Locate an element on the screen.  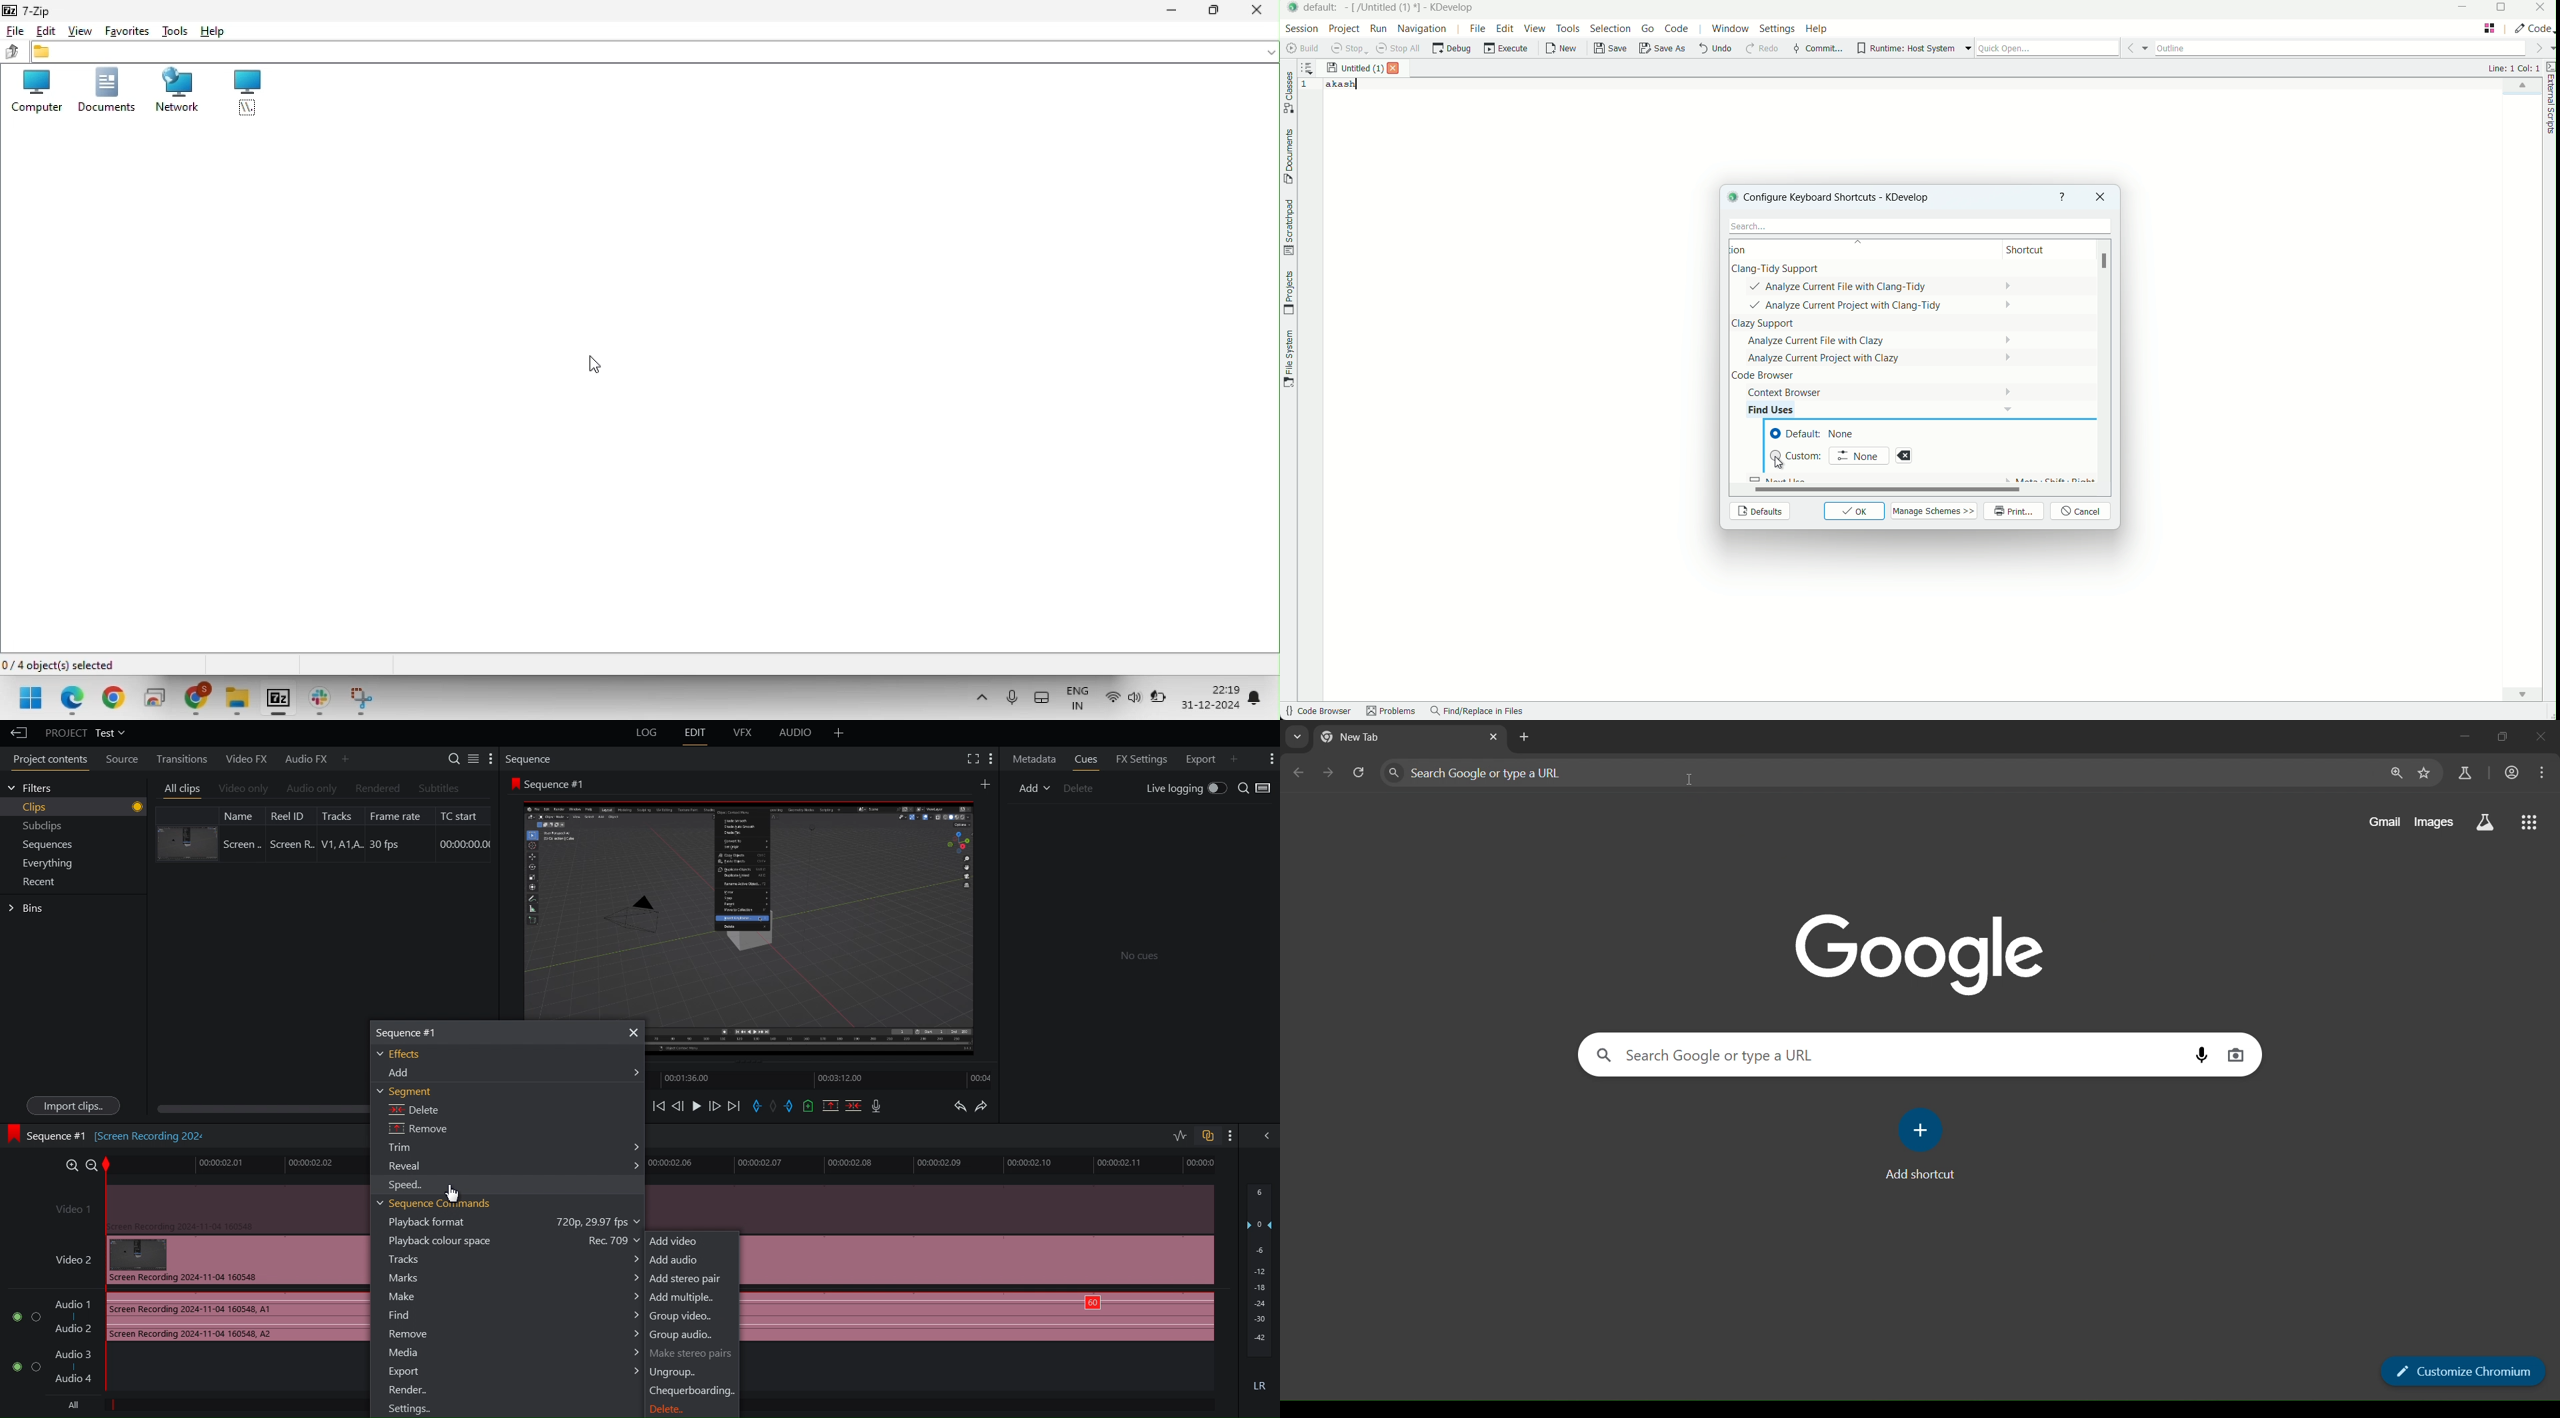
microsoft edge is located at coordinates (70, 701).